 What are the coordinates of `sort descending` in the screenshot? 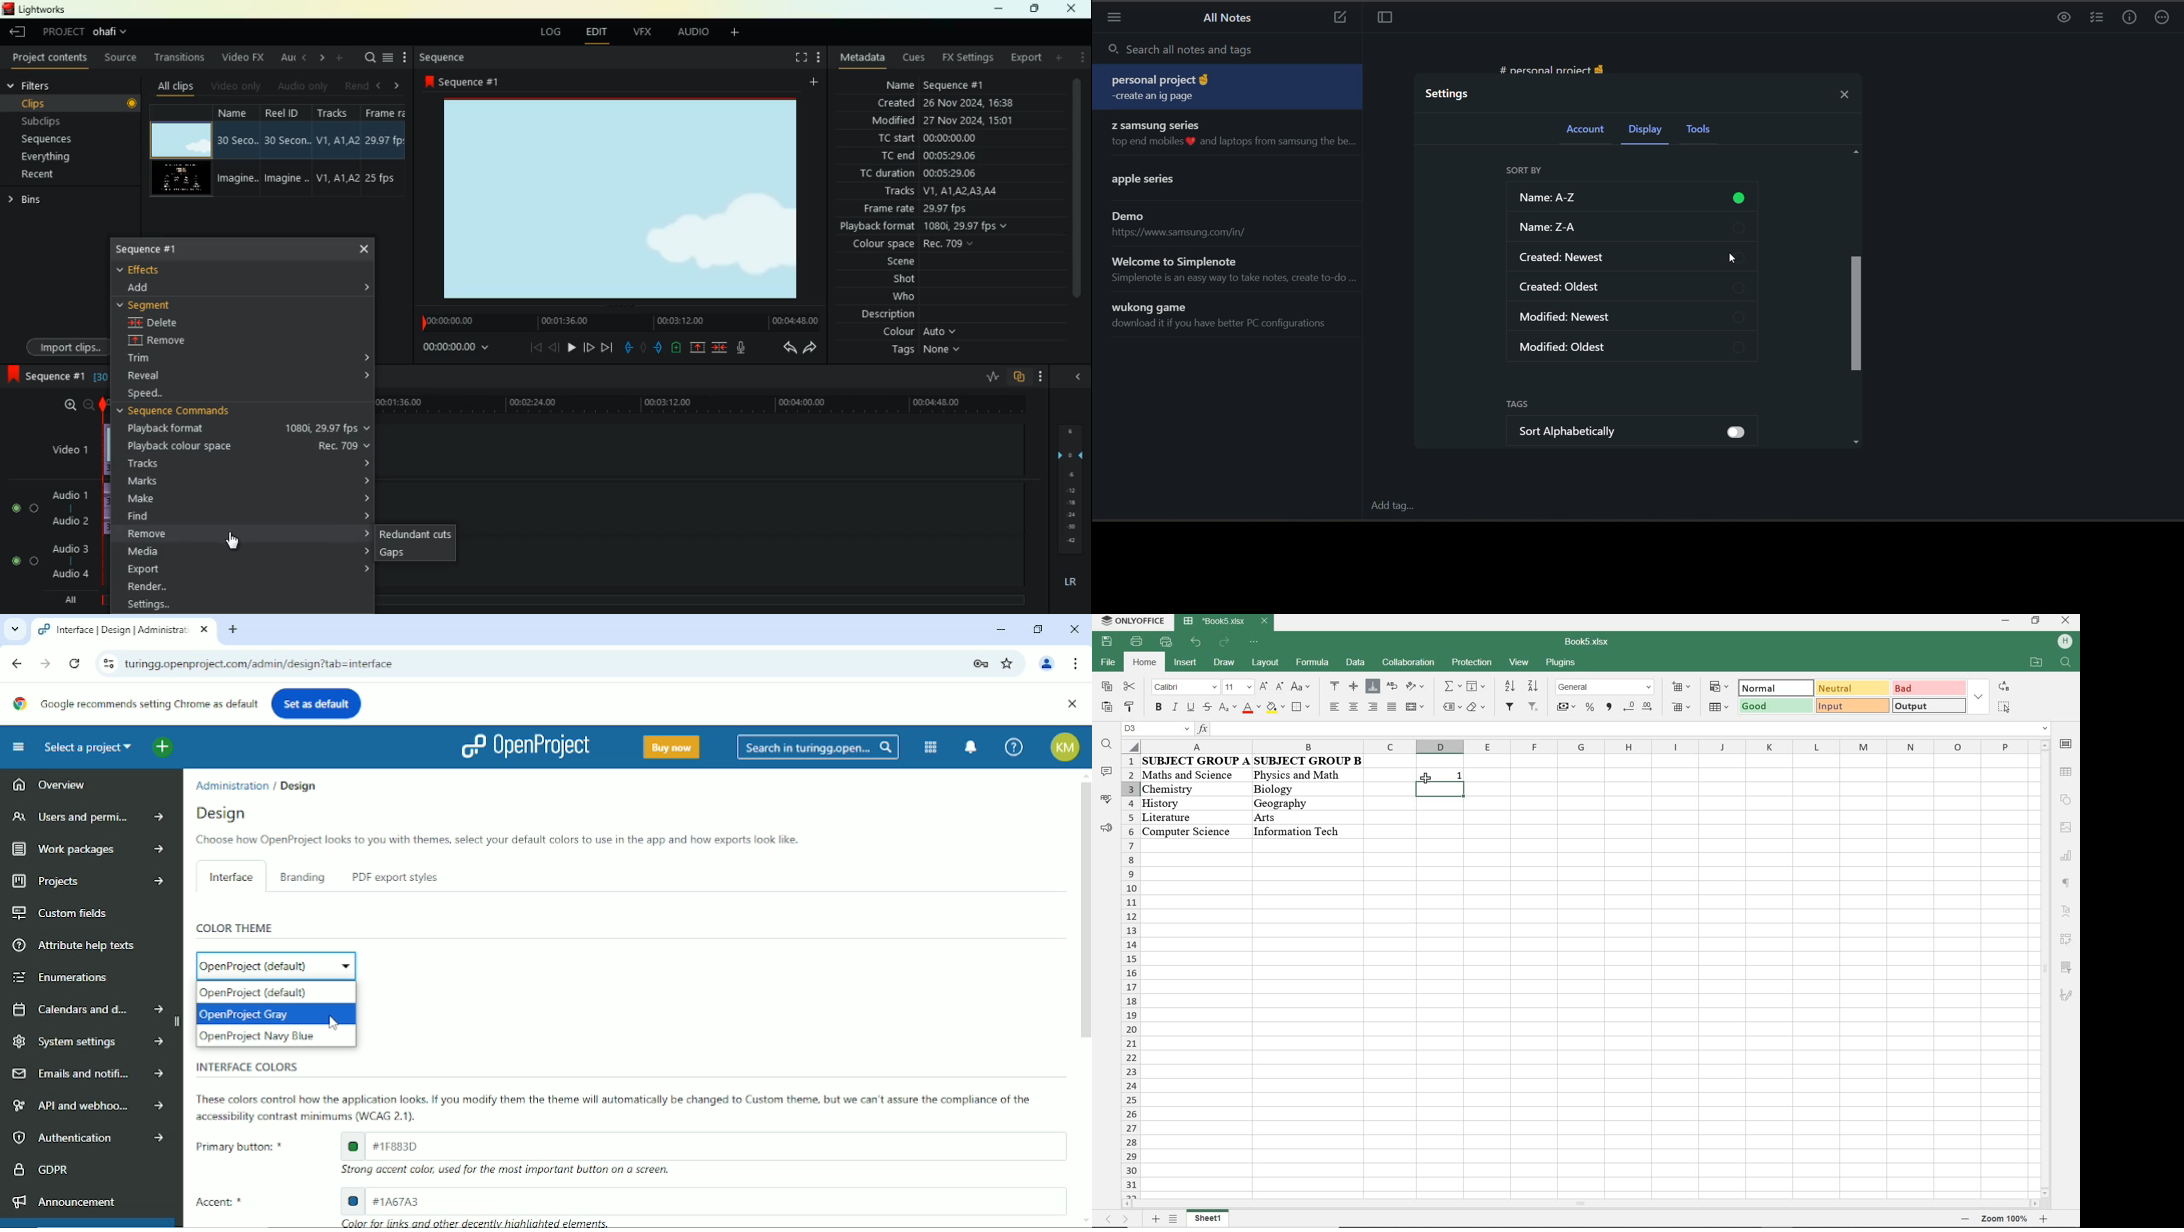 It's located at (1533, 686).